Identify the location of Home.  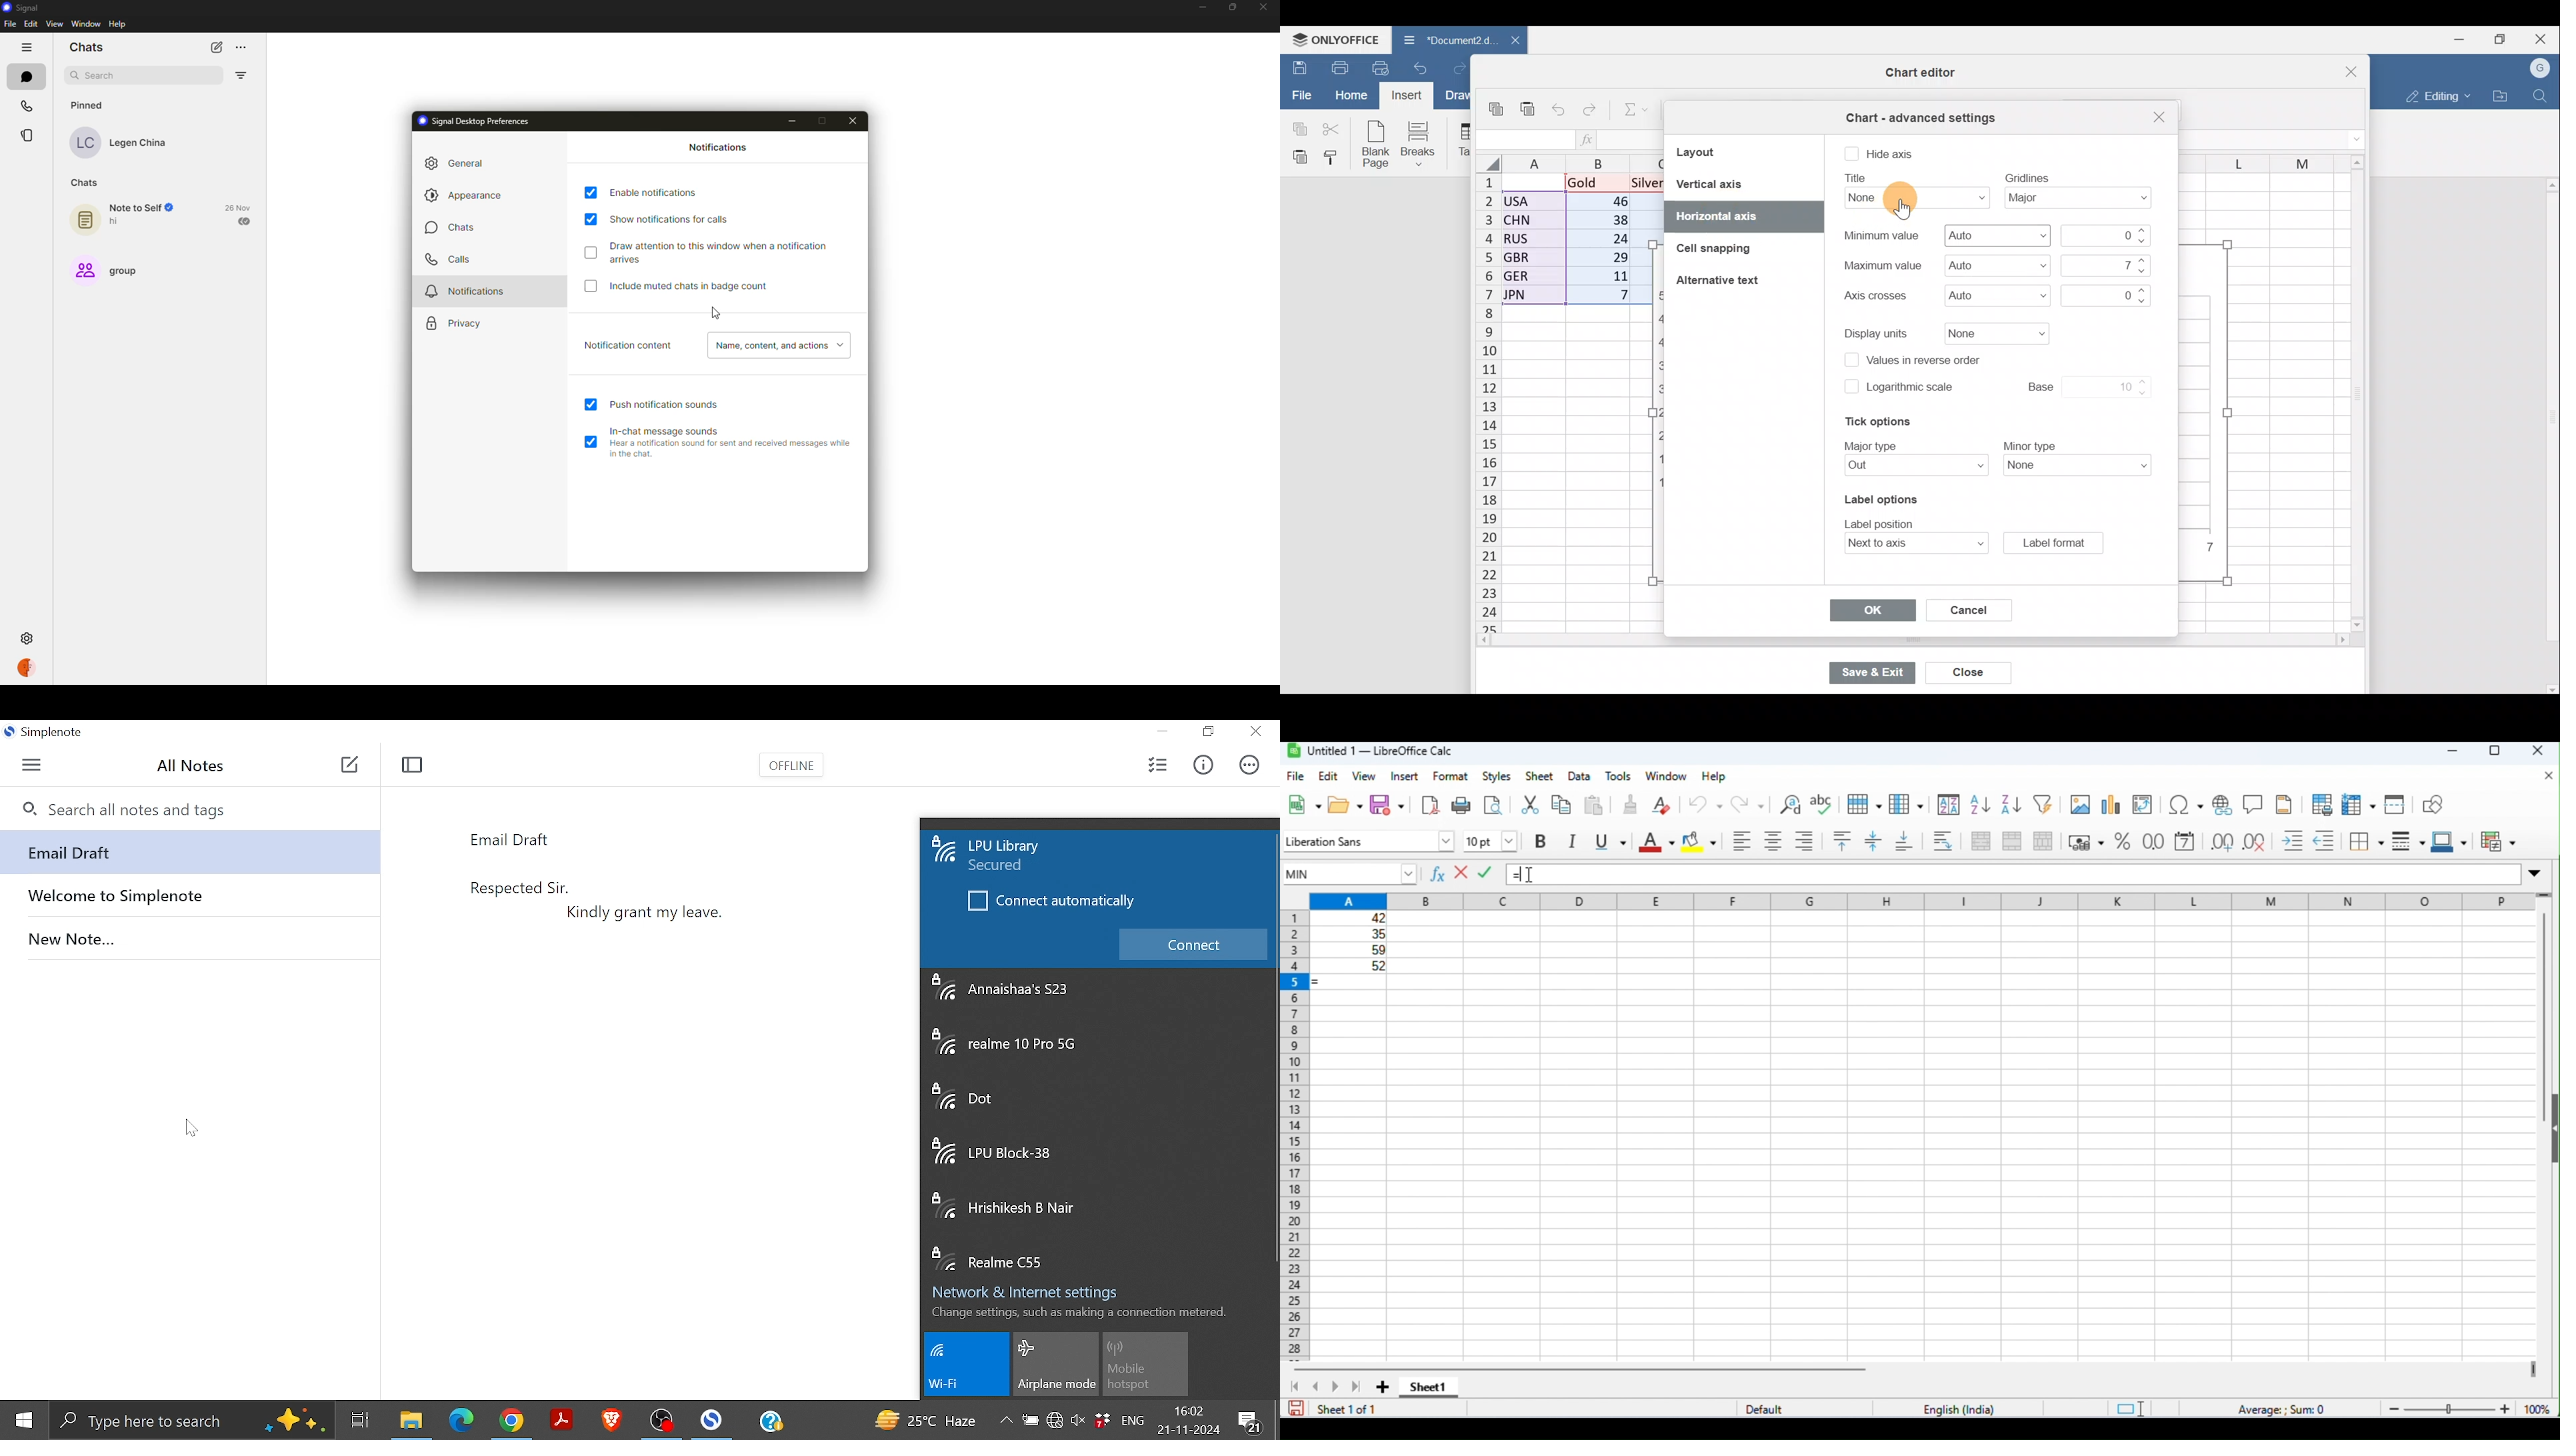
(1349, 96).